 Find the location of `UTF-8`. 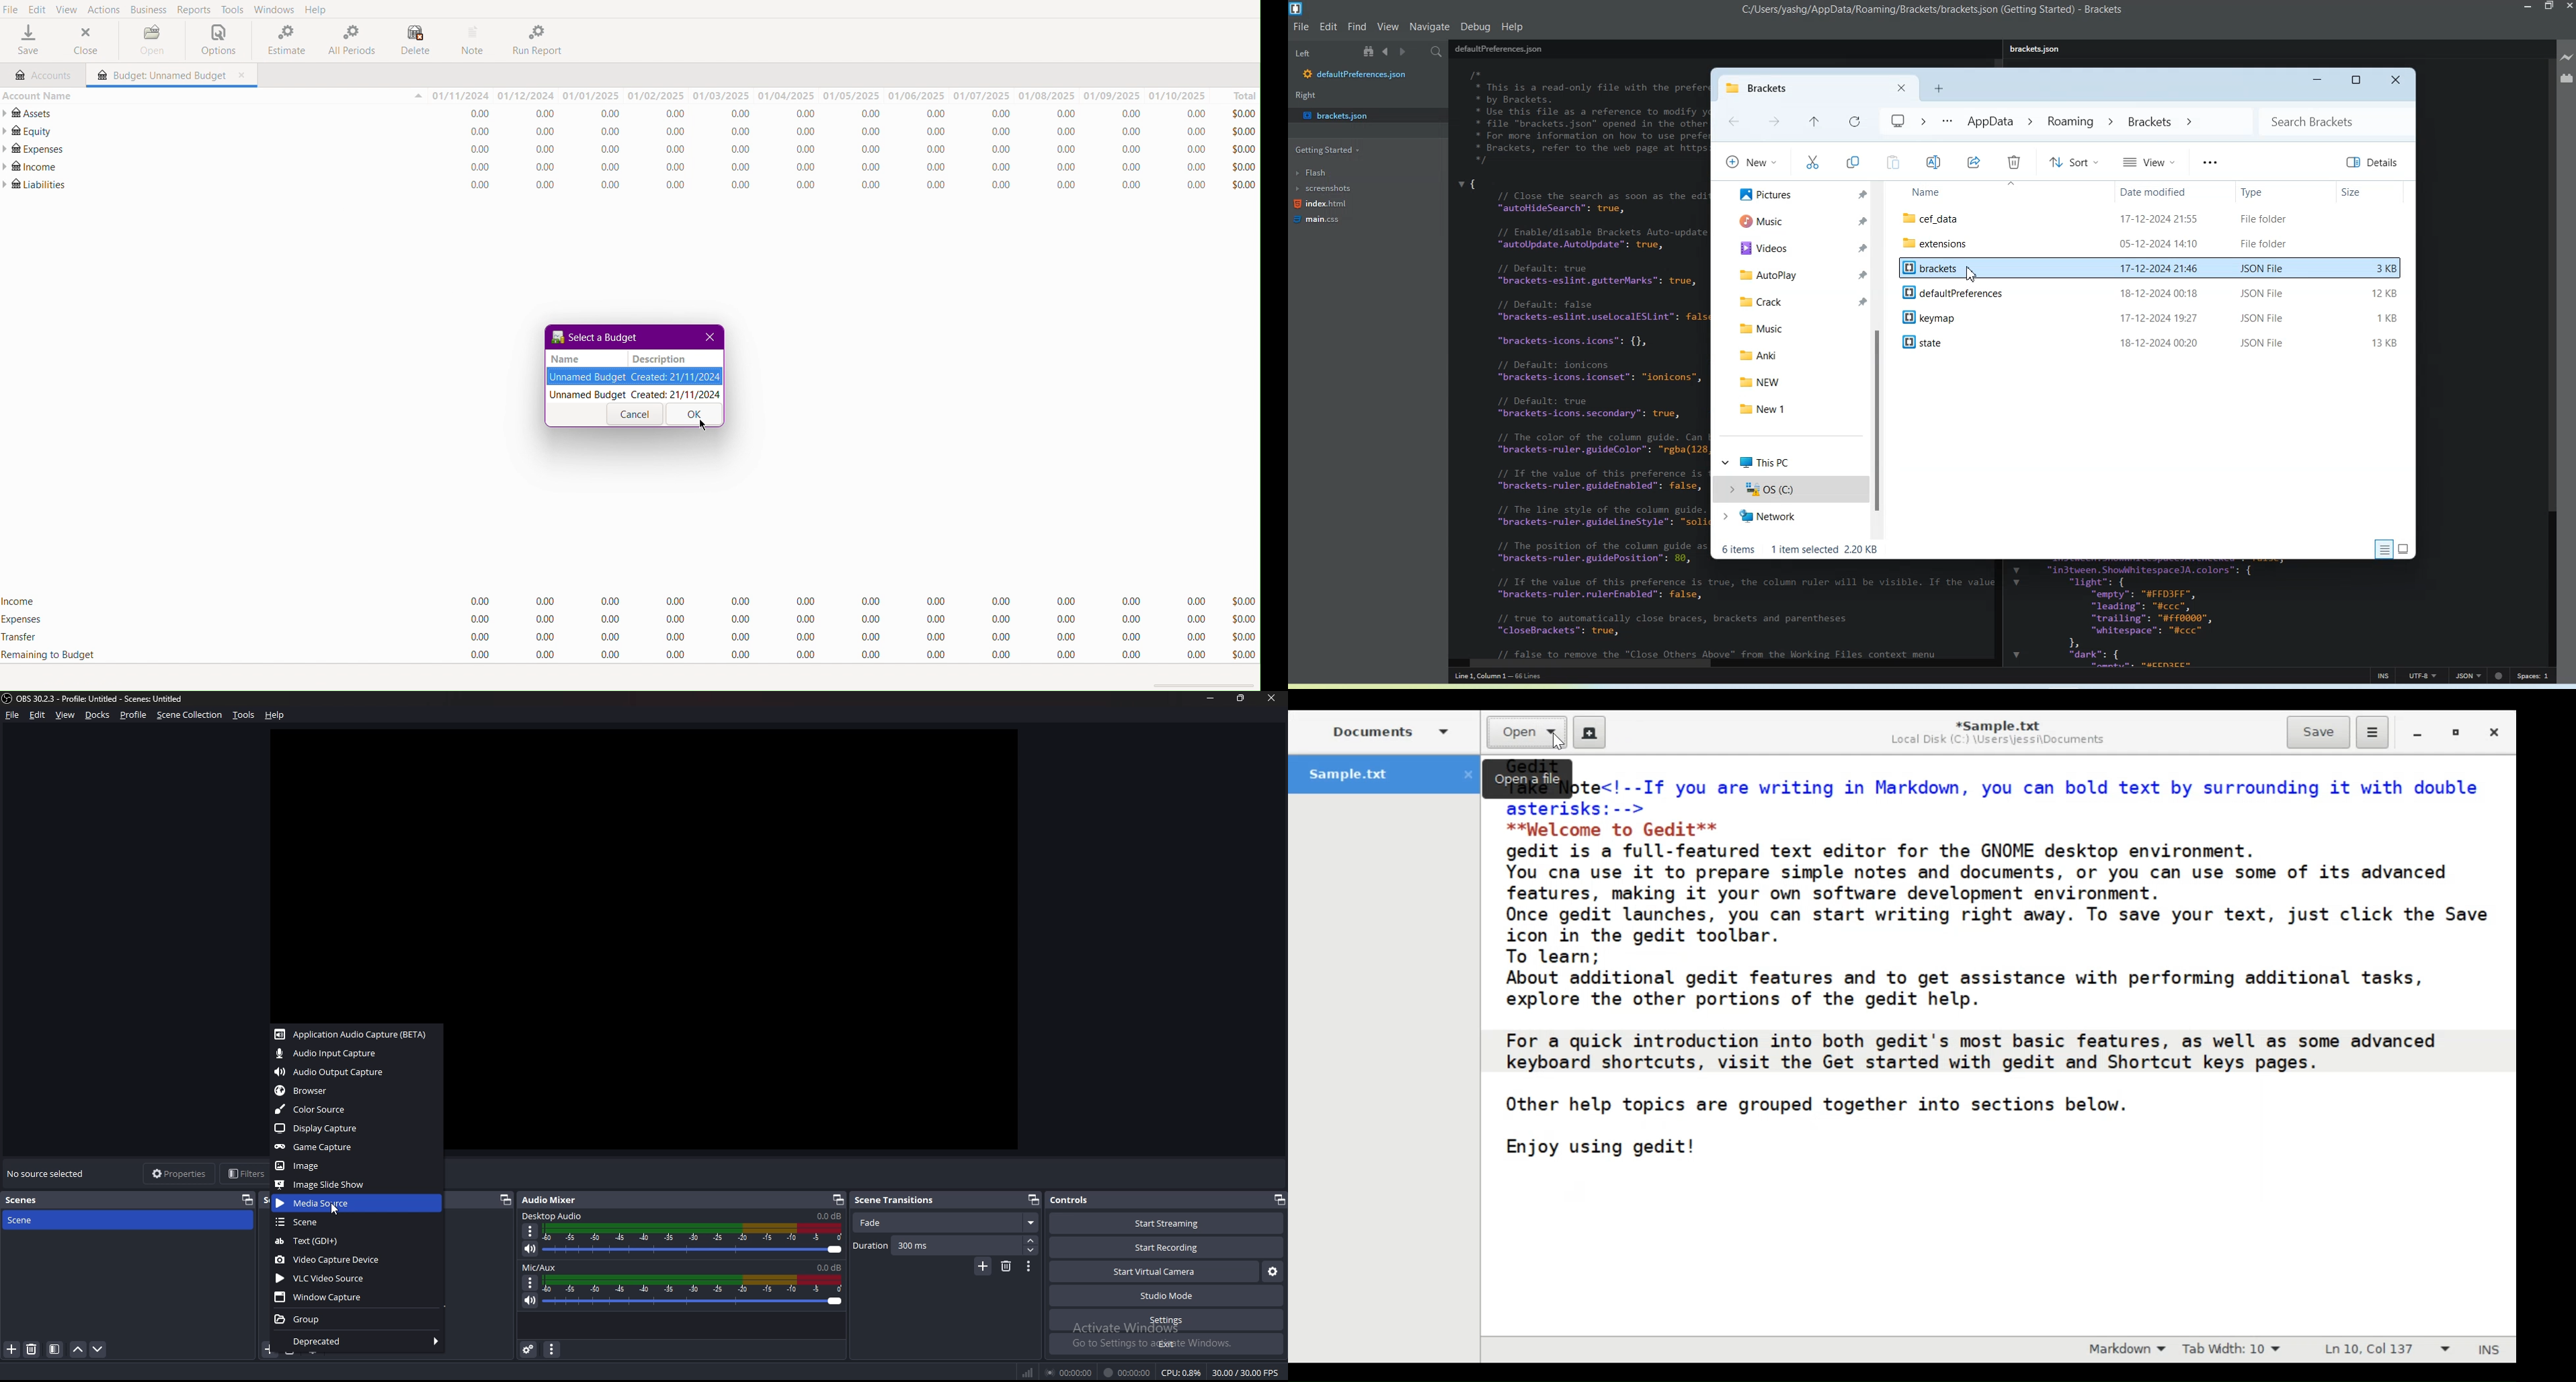

UTF-8 is located at coordinates (2423, 676).